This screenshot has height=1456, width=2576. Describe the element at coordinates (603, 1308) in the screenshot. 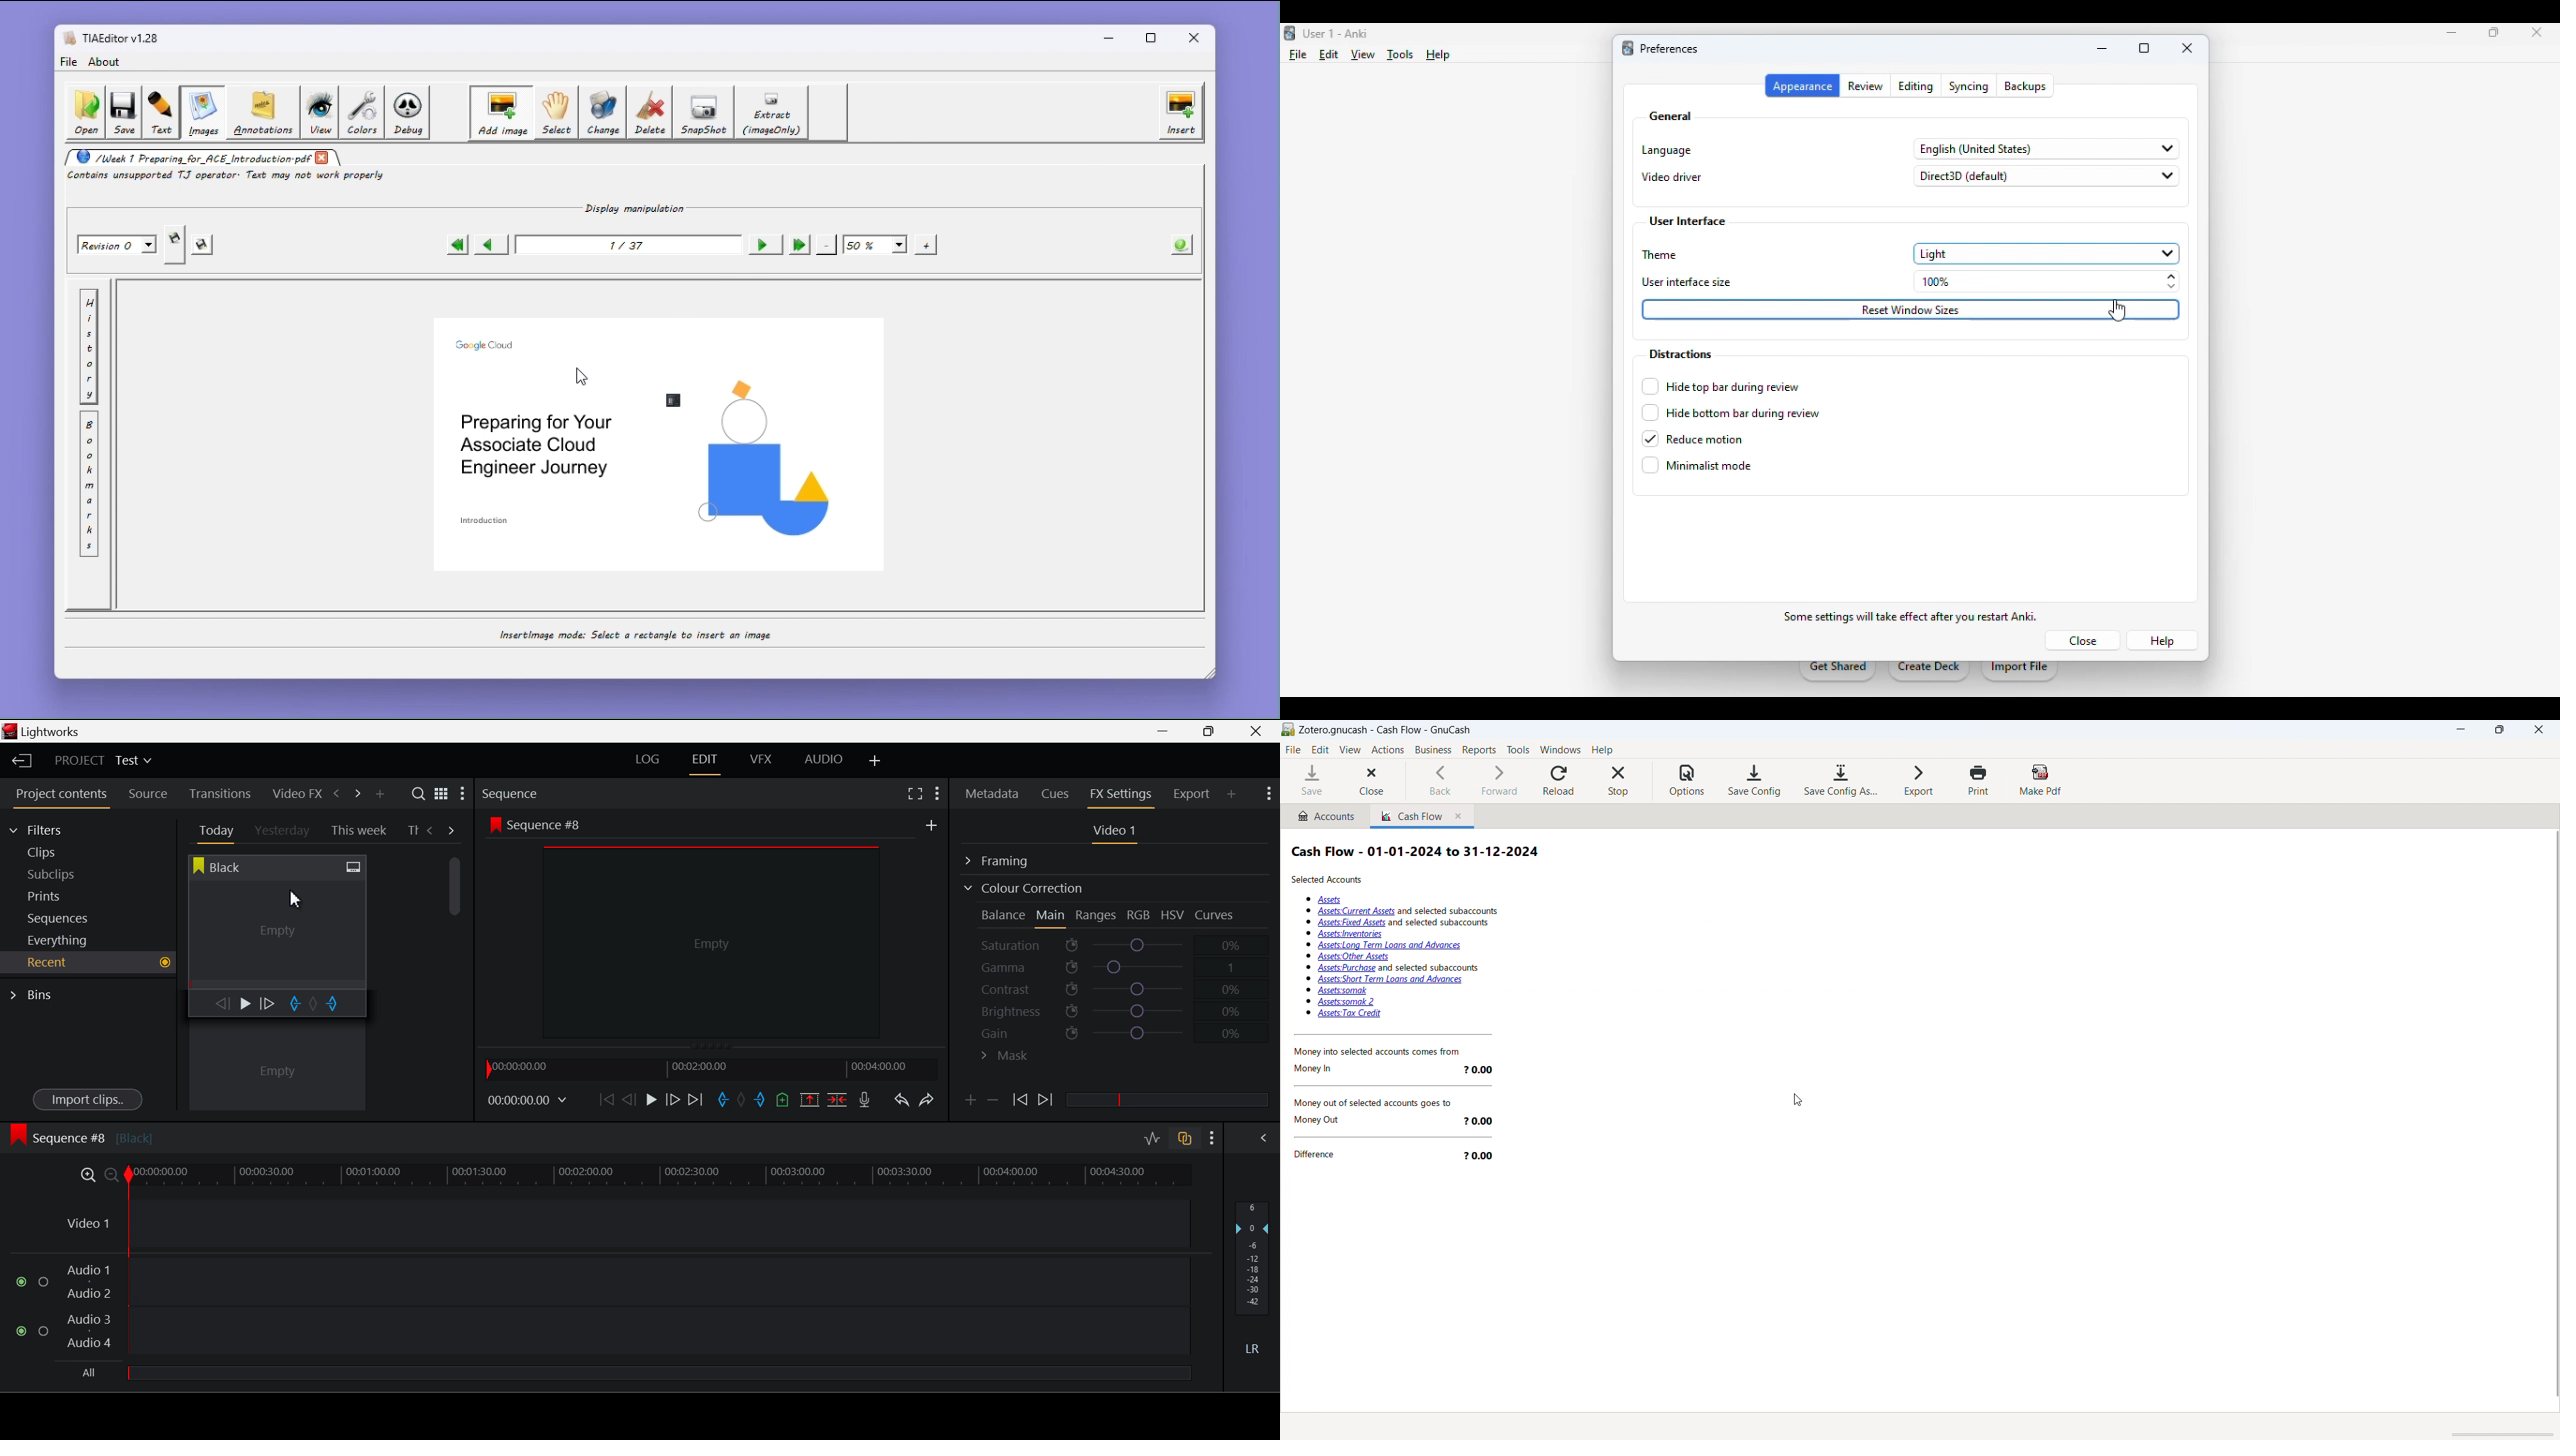

I see `Audio Input Fields` at that location.